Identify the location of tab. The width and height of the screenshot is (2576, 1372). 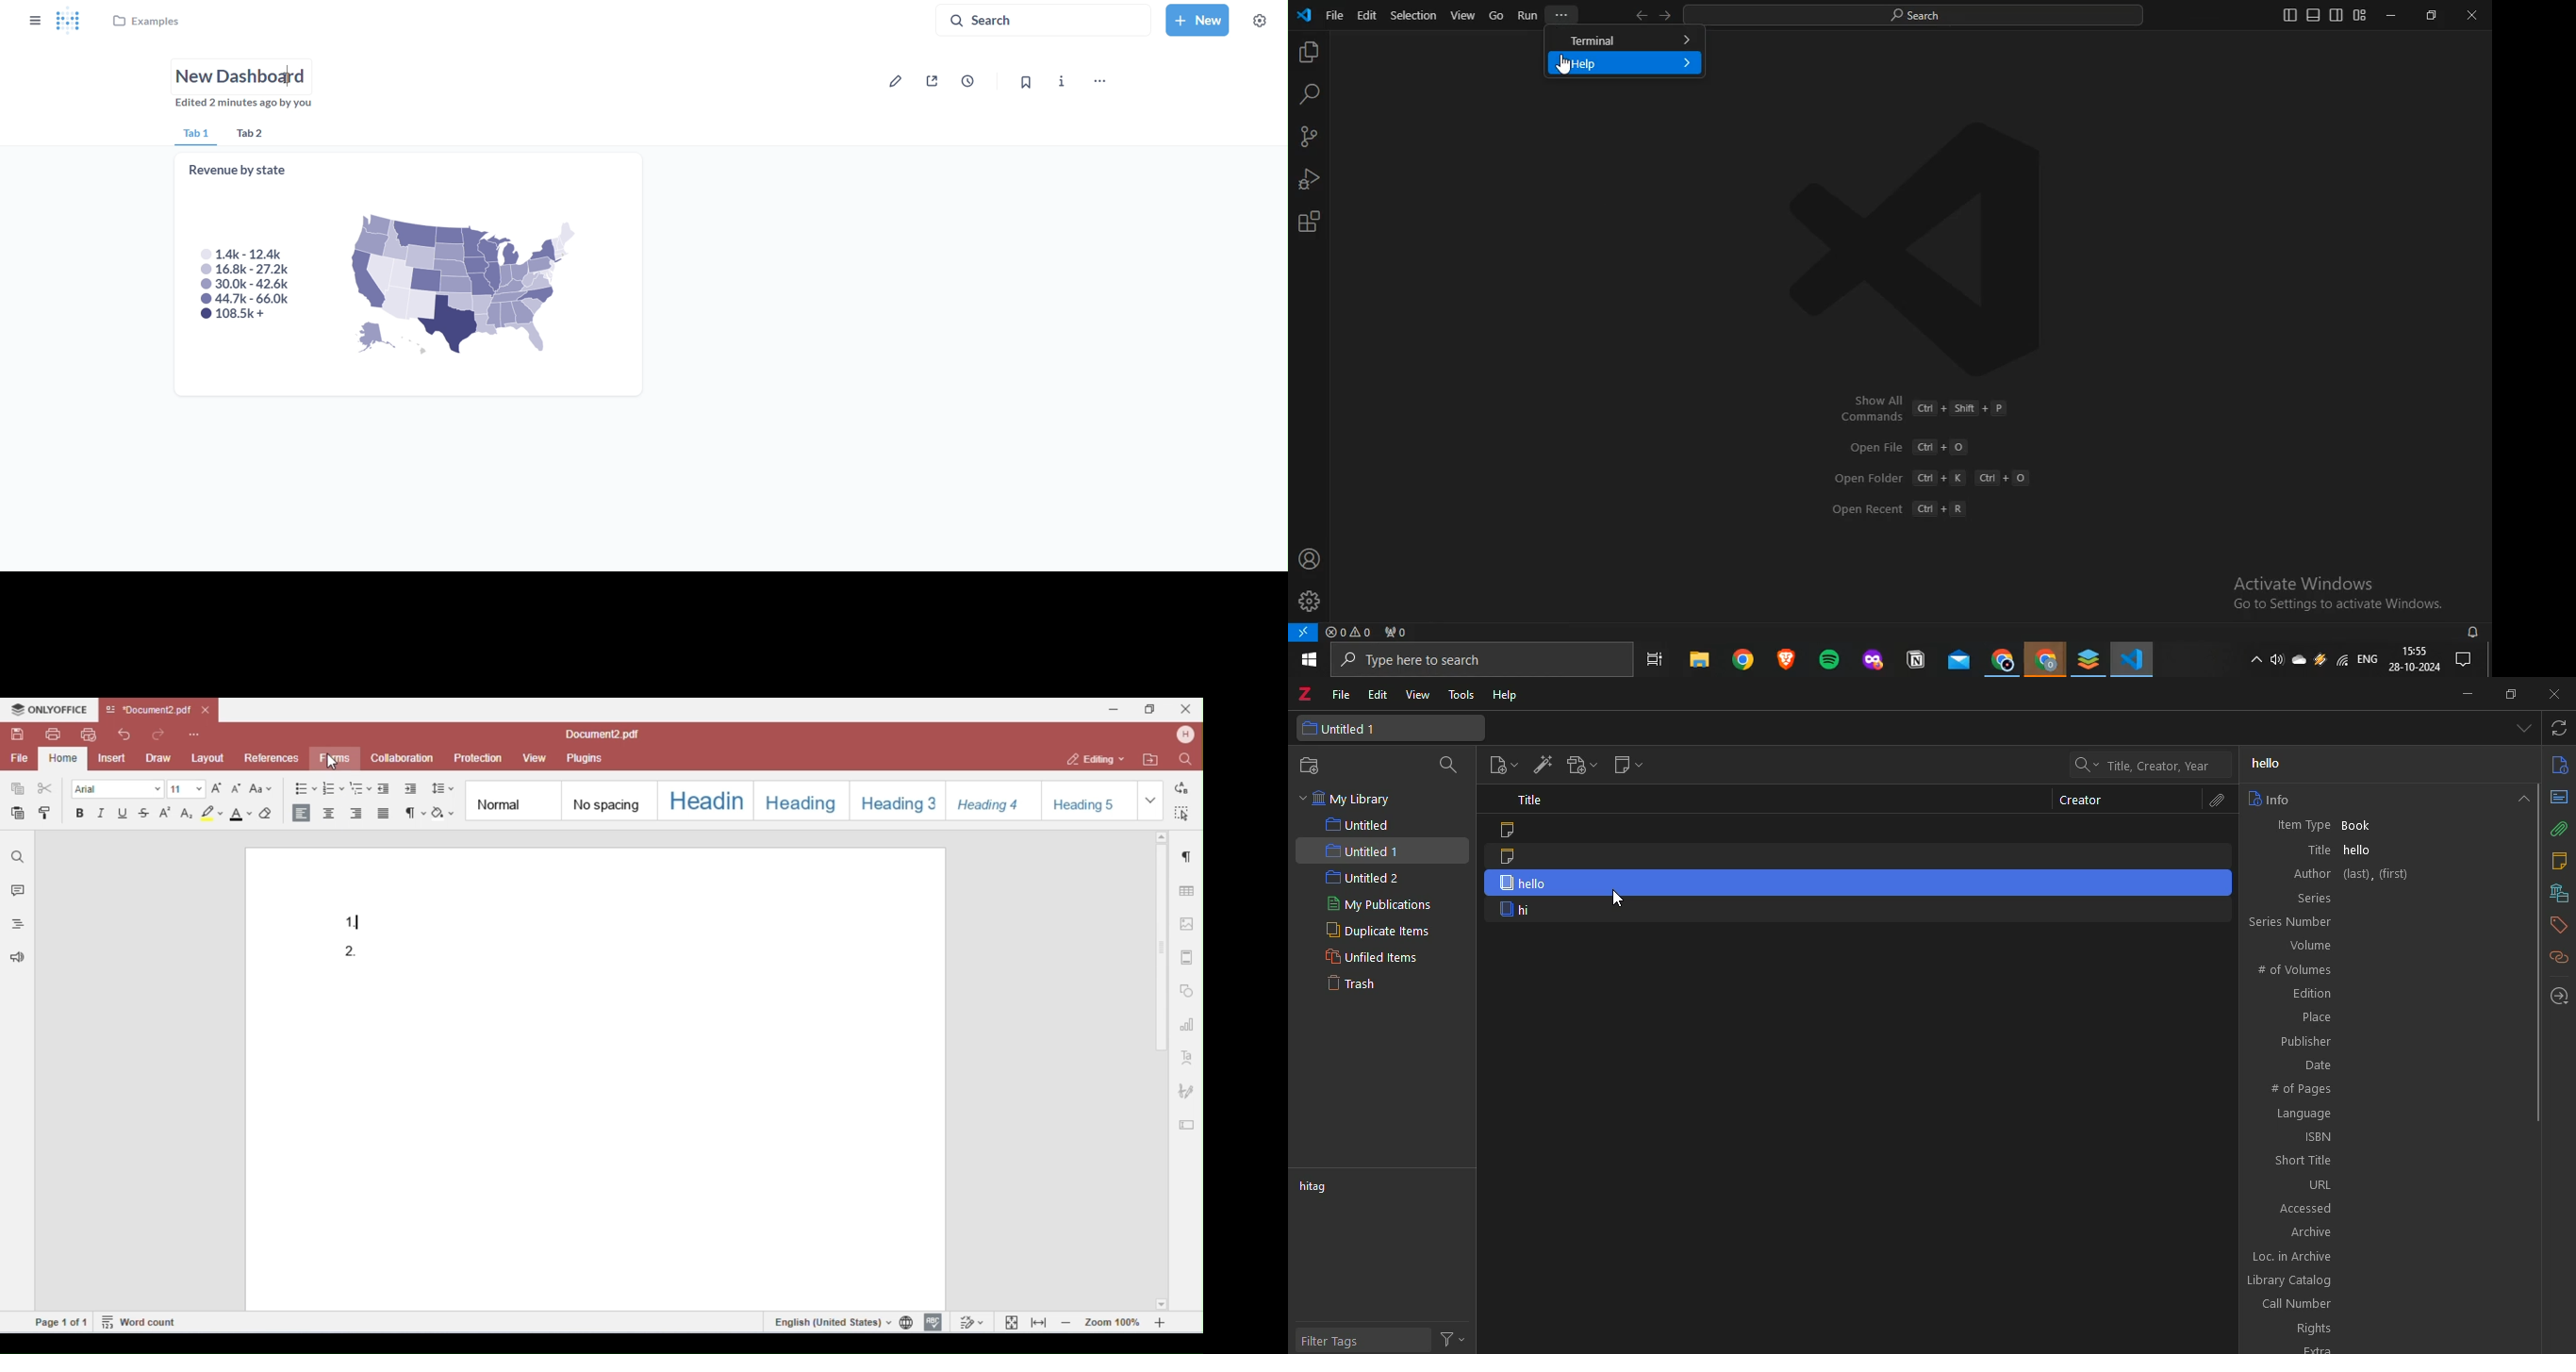
(2518, 727).